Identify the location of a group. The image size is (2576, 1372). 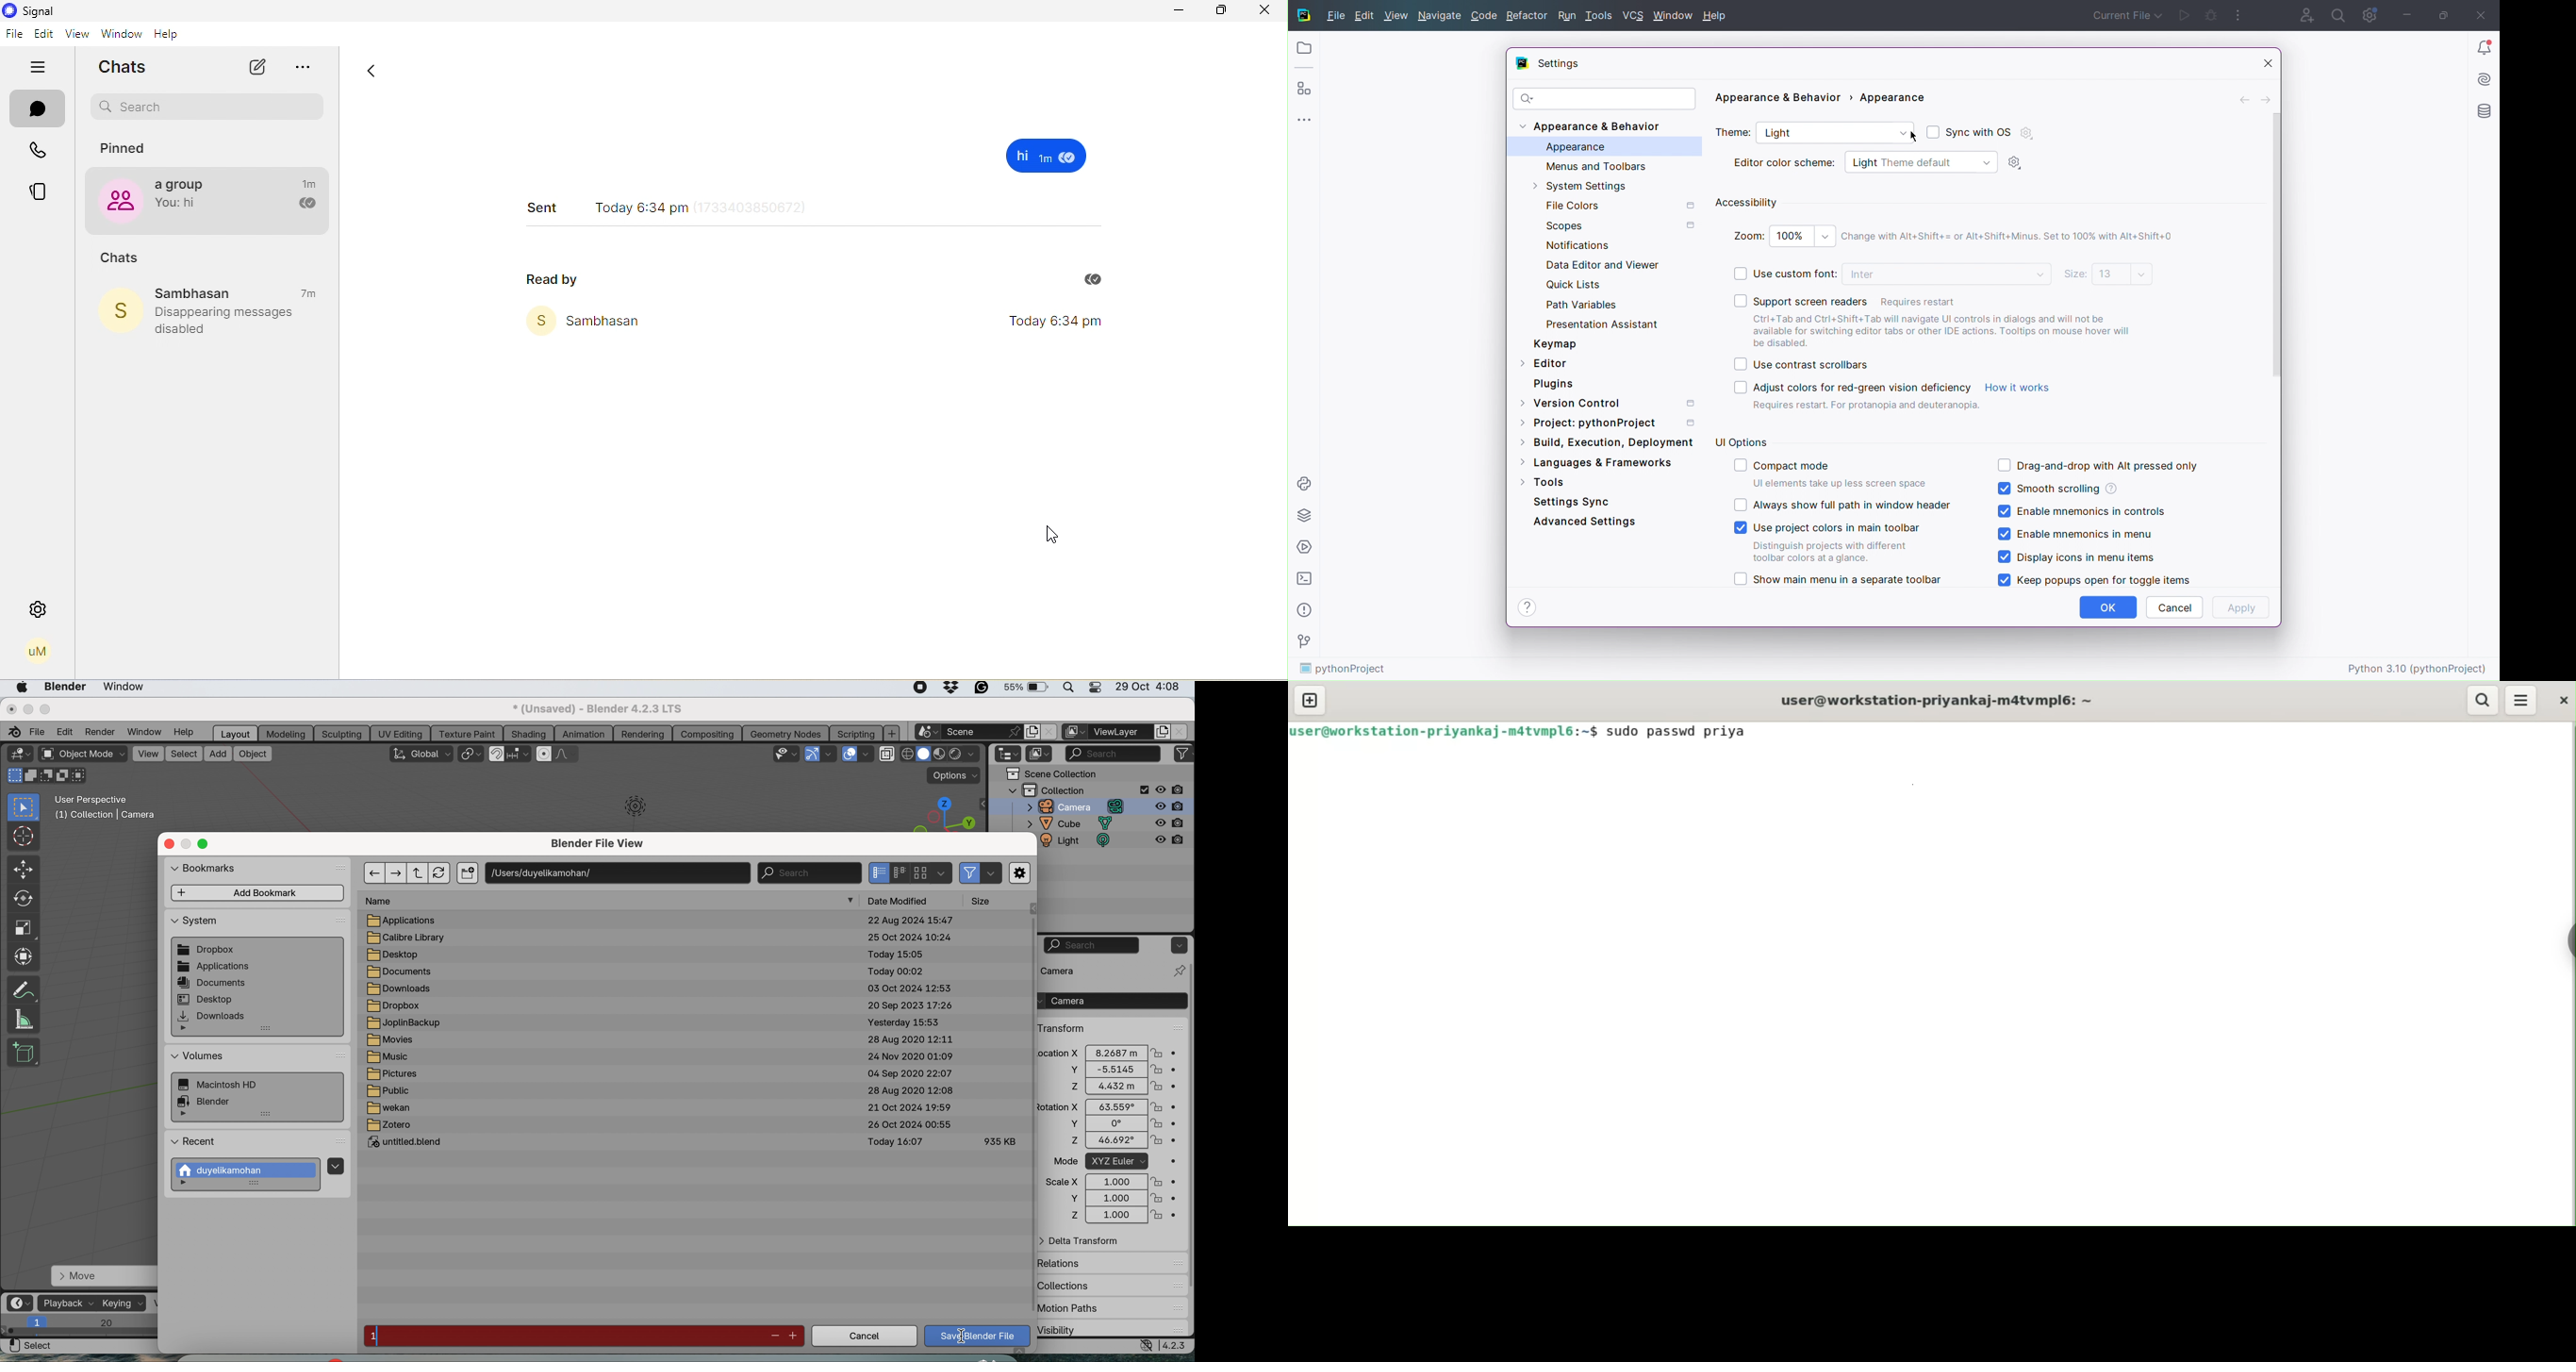
(187, 198).